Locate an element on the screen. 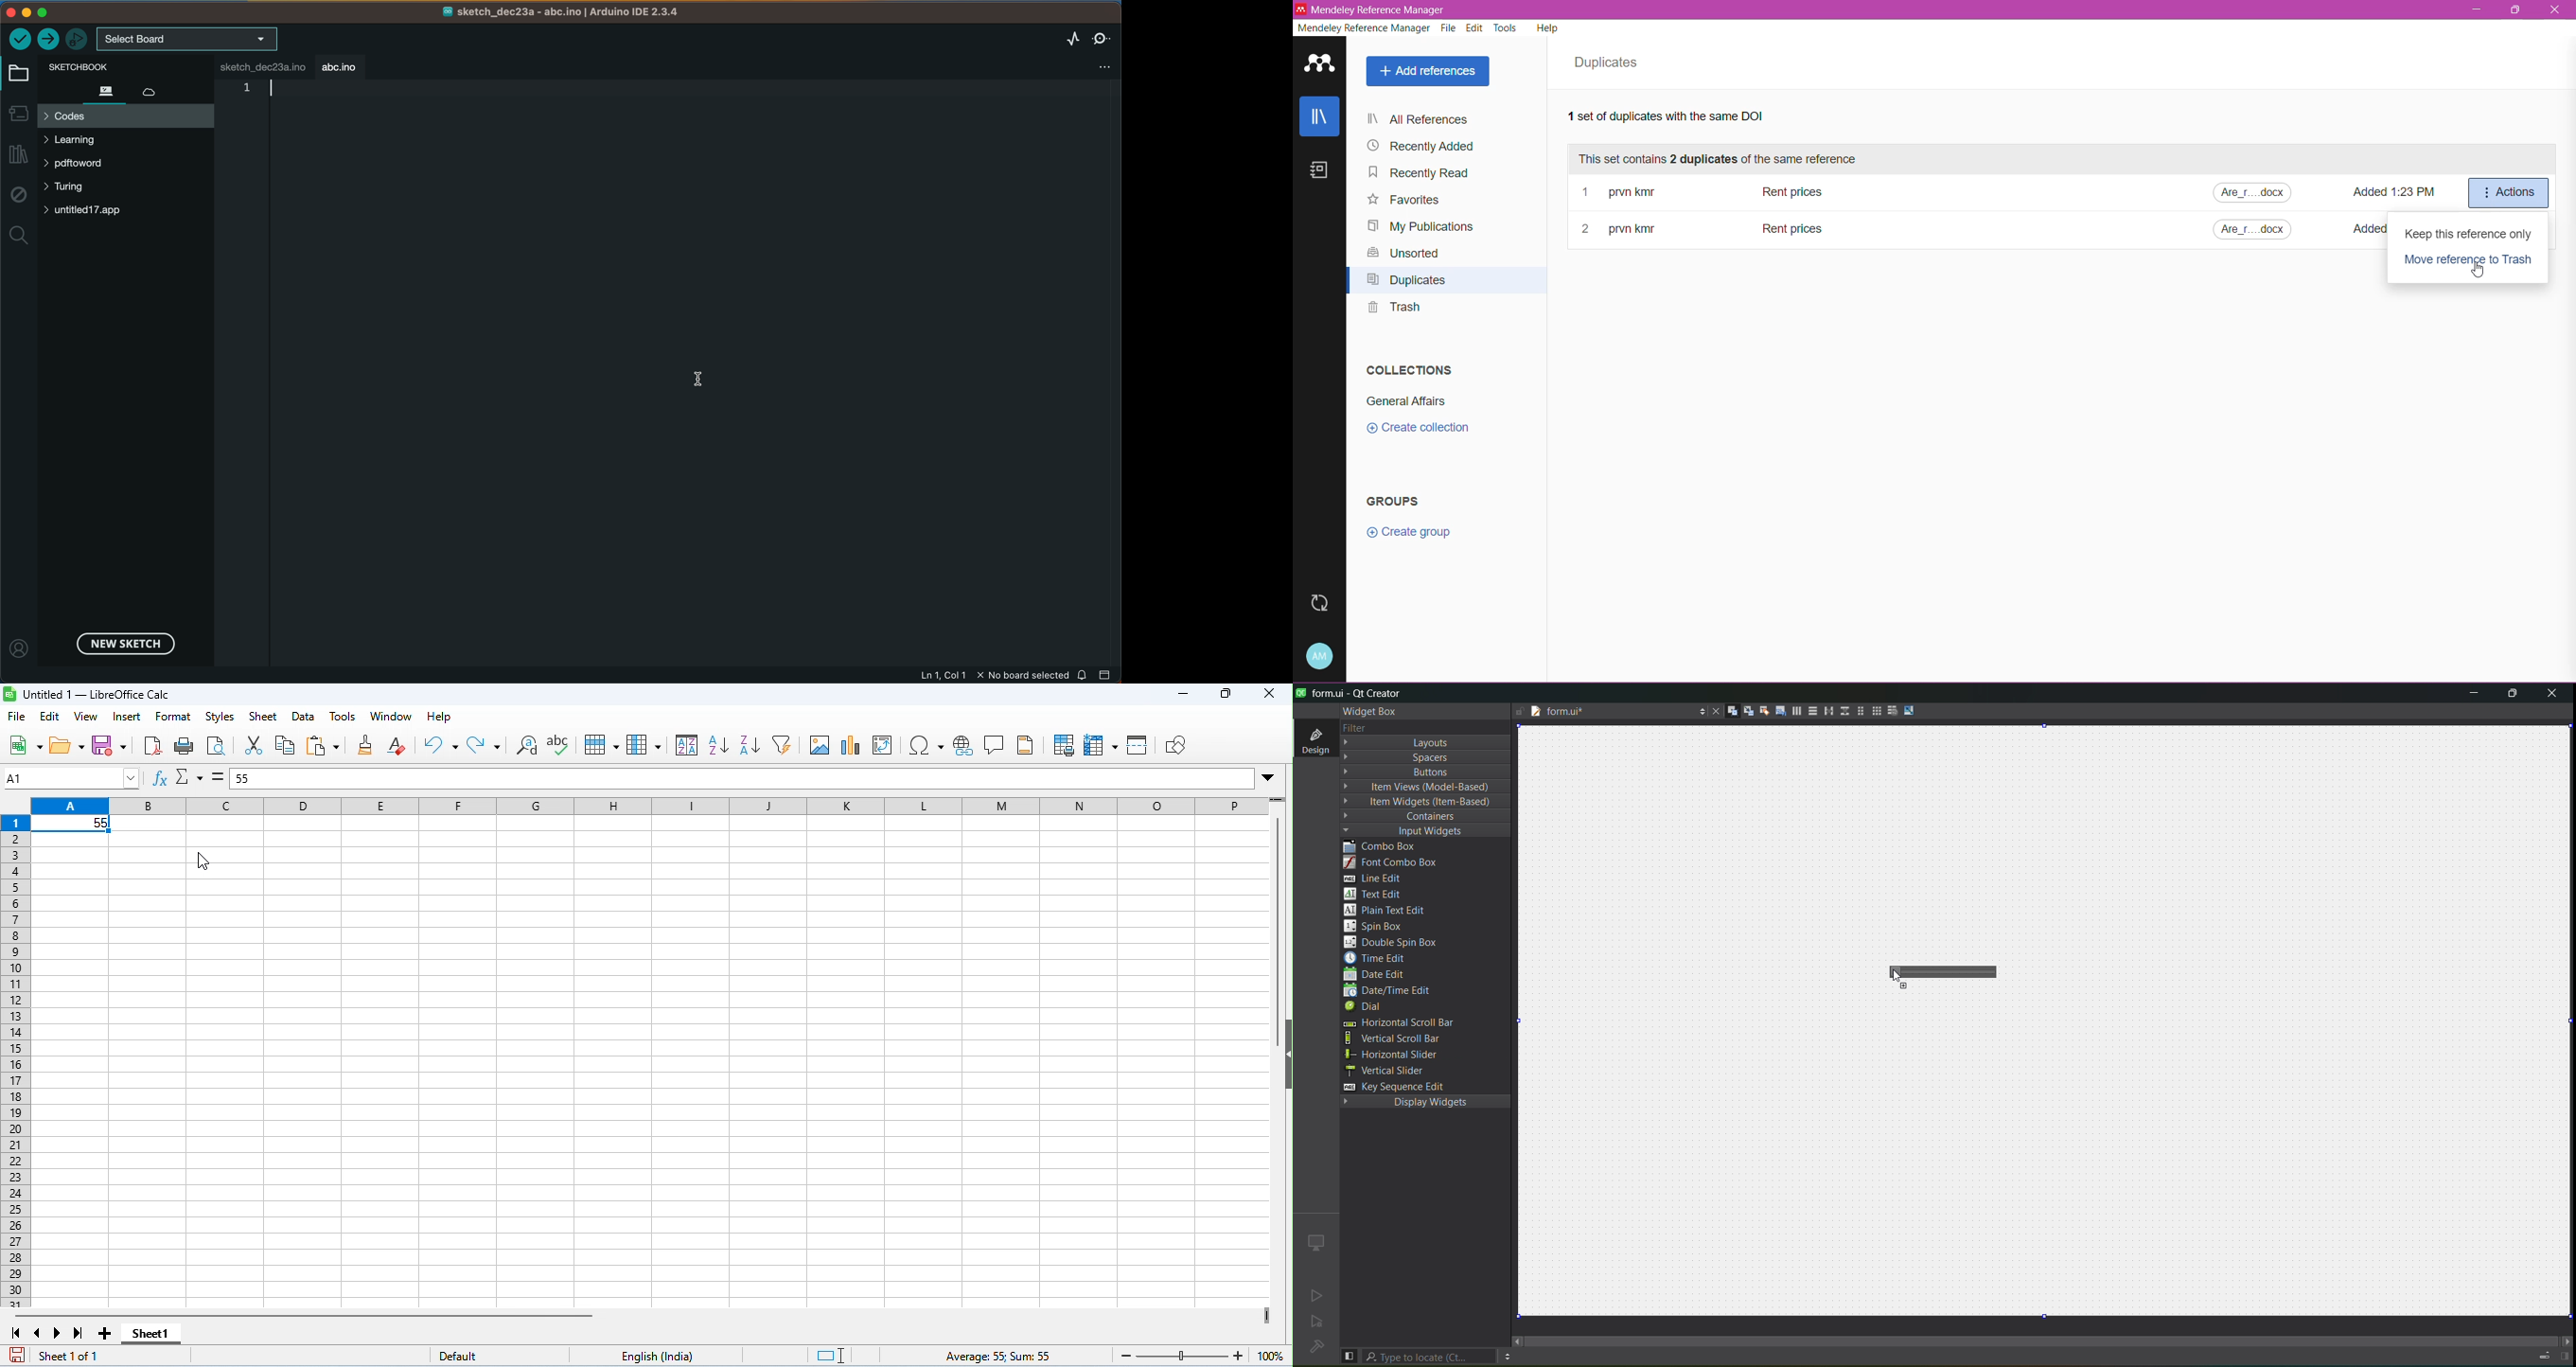 The image size is (2576, 1372). view is located at coordinates (86, 717).